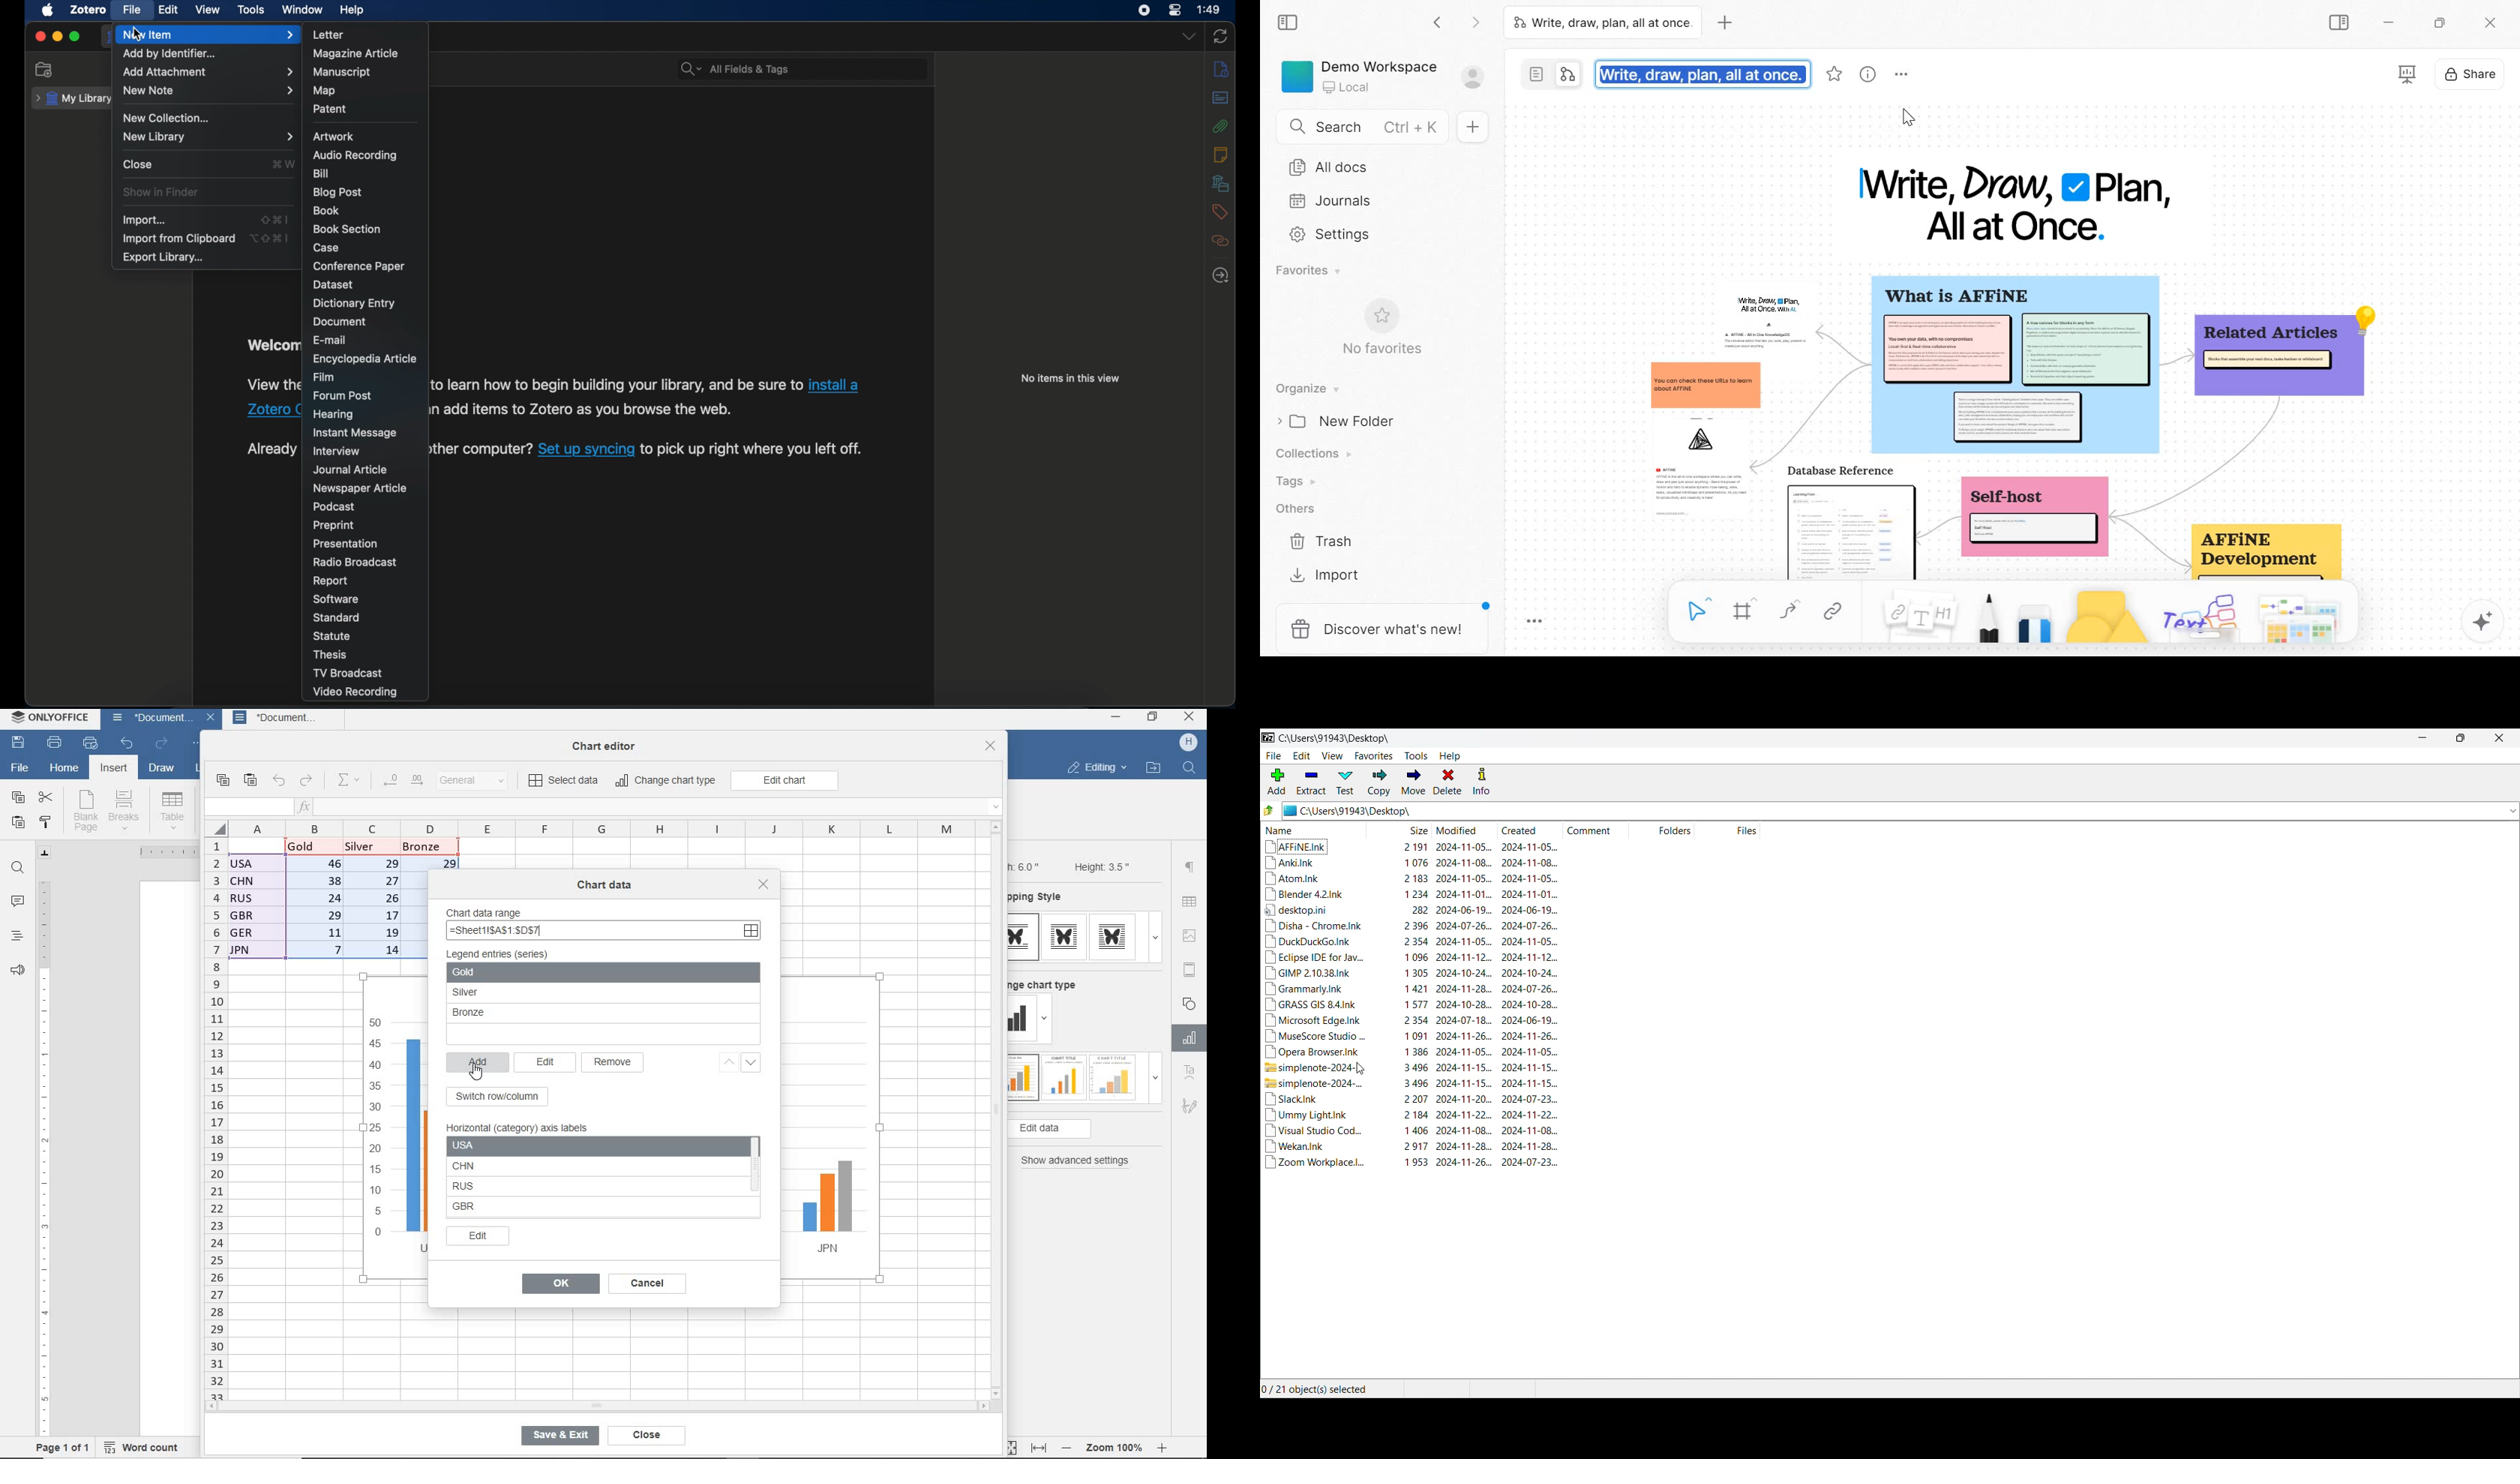  I want to click on conference paper, so click(358, 266).